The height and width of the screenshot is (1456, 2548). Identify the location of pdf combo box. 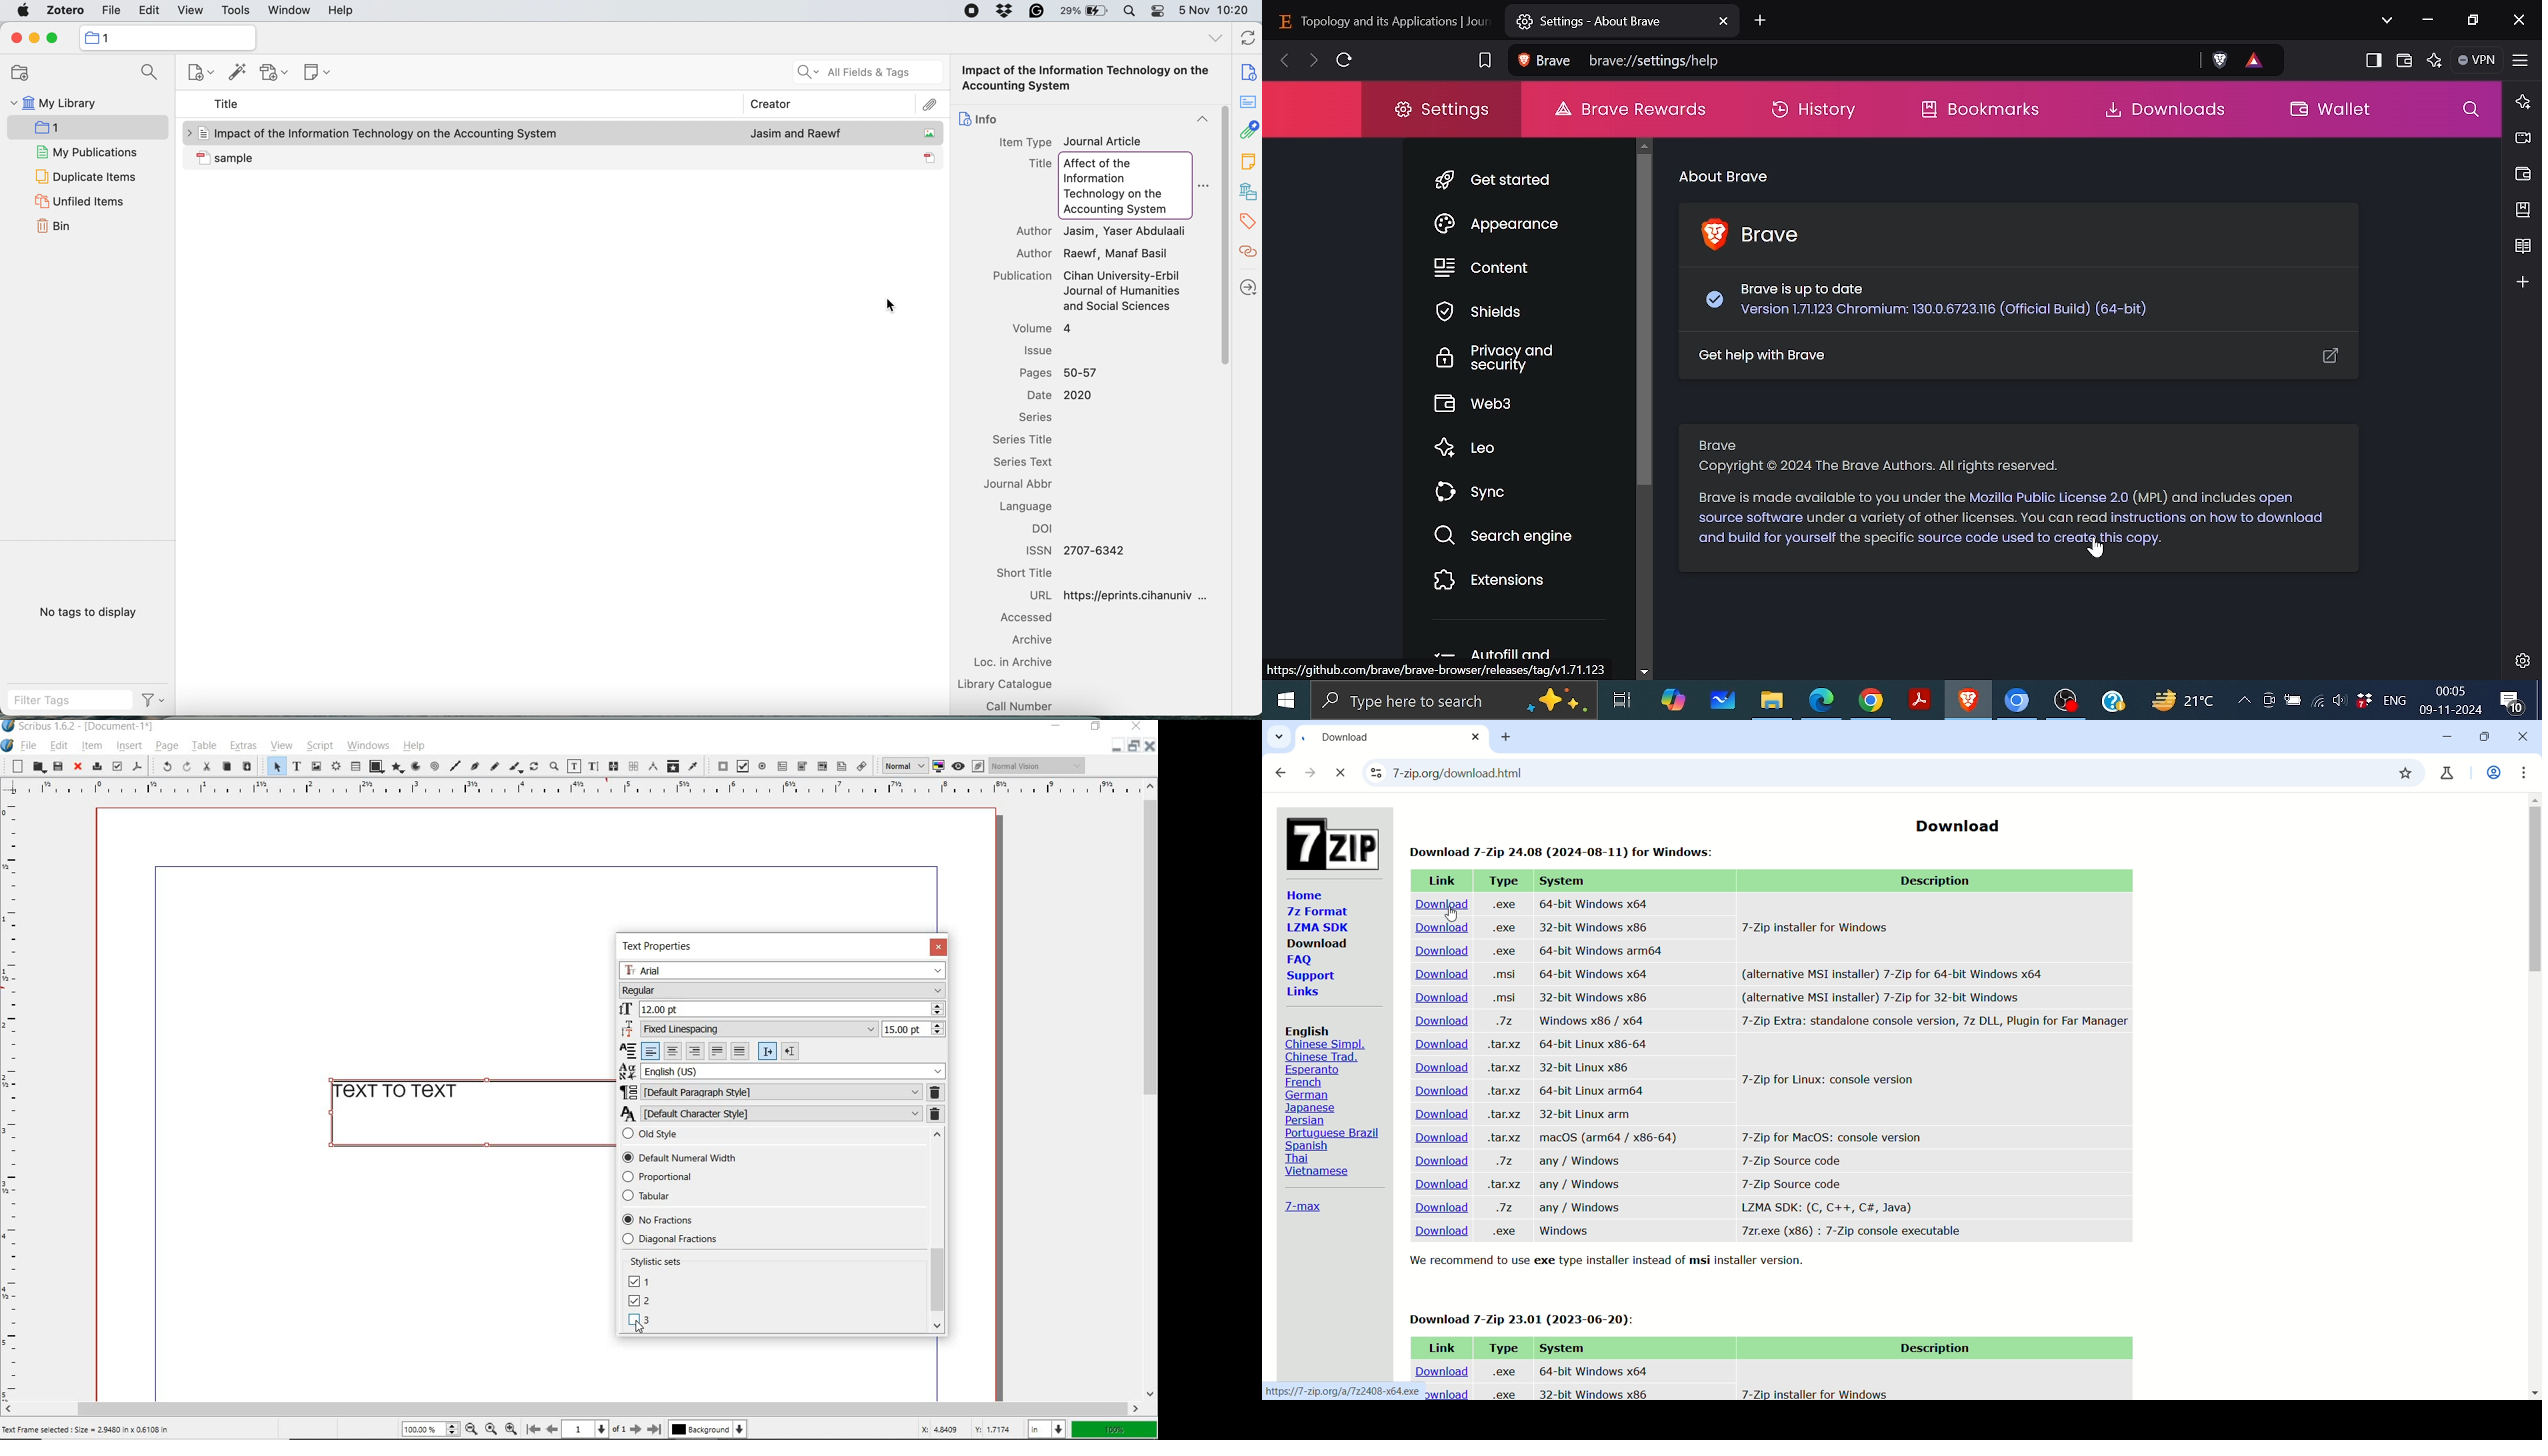
(802, 766).